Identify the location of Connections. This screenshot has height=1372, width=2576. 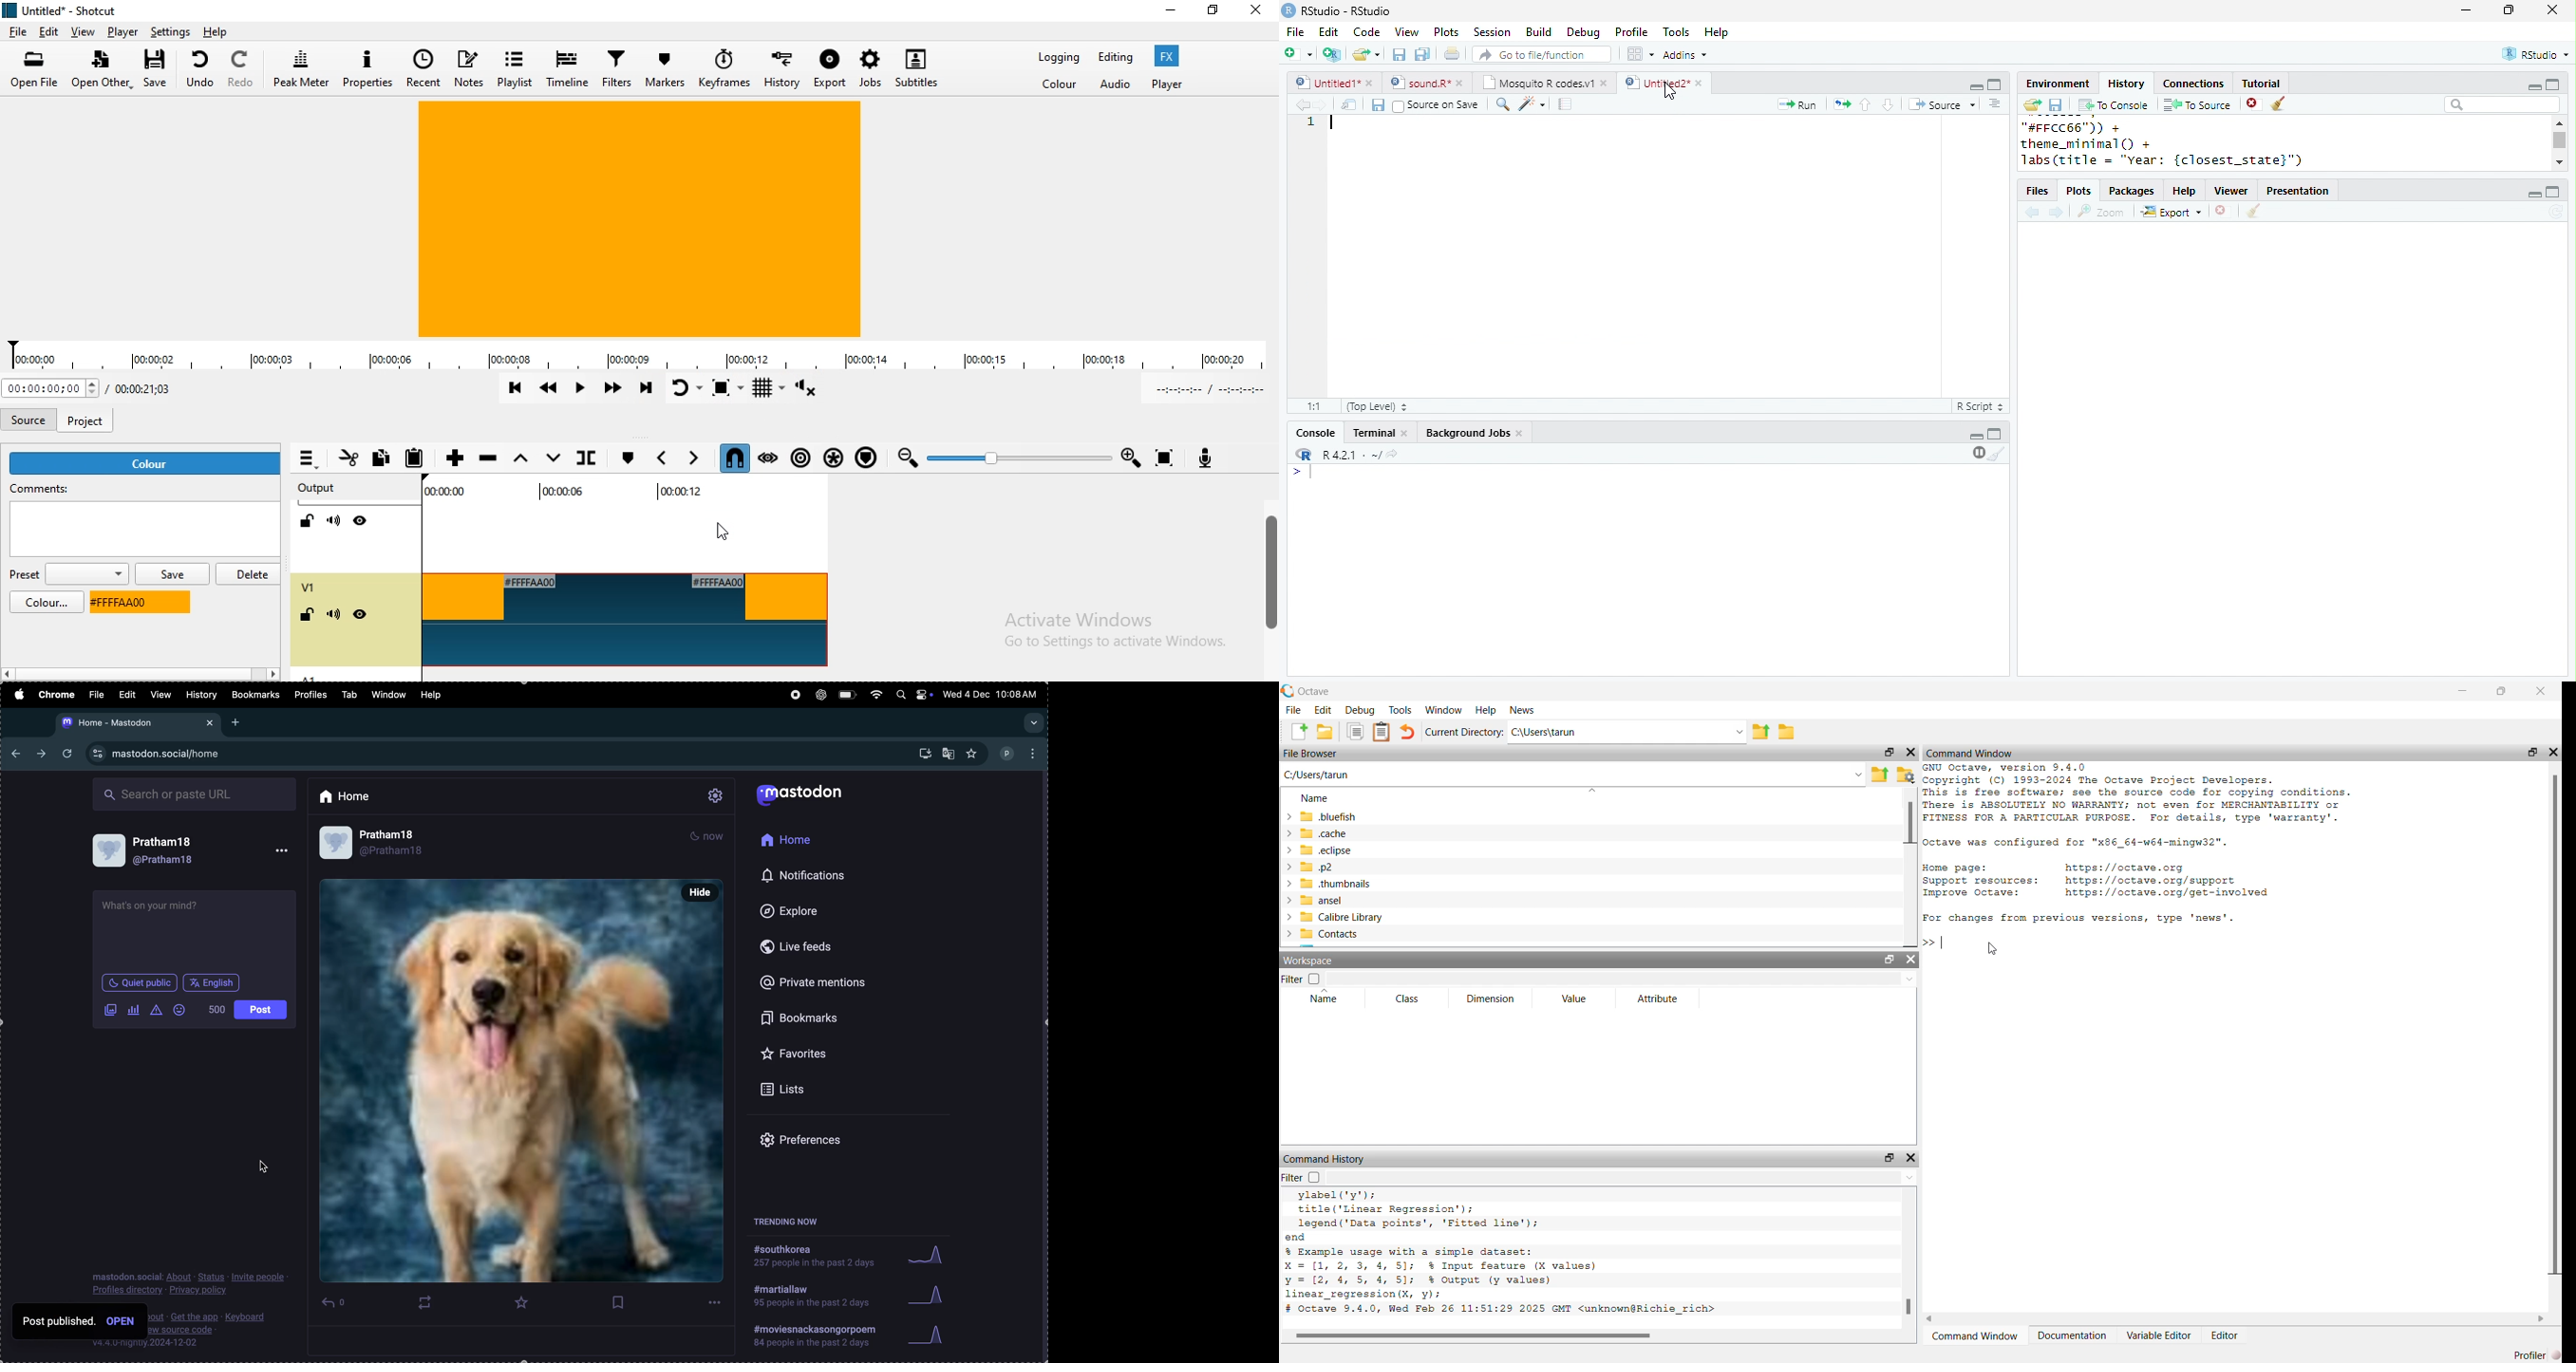
(2192, 84).